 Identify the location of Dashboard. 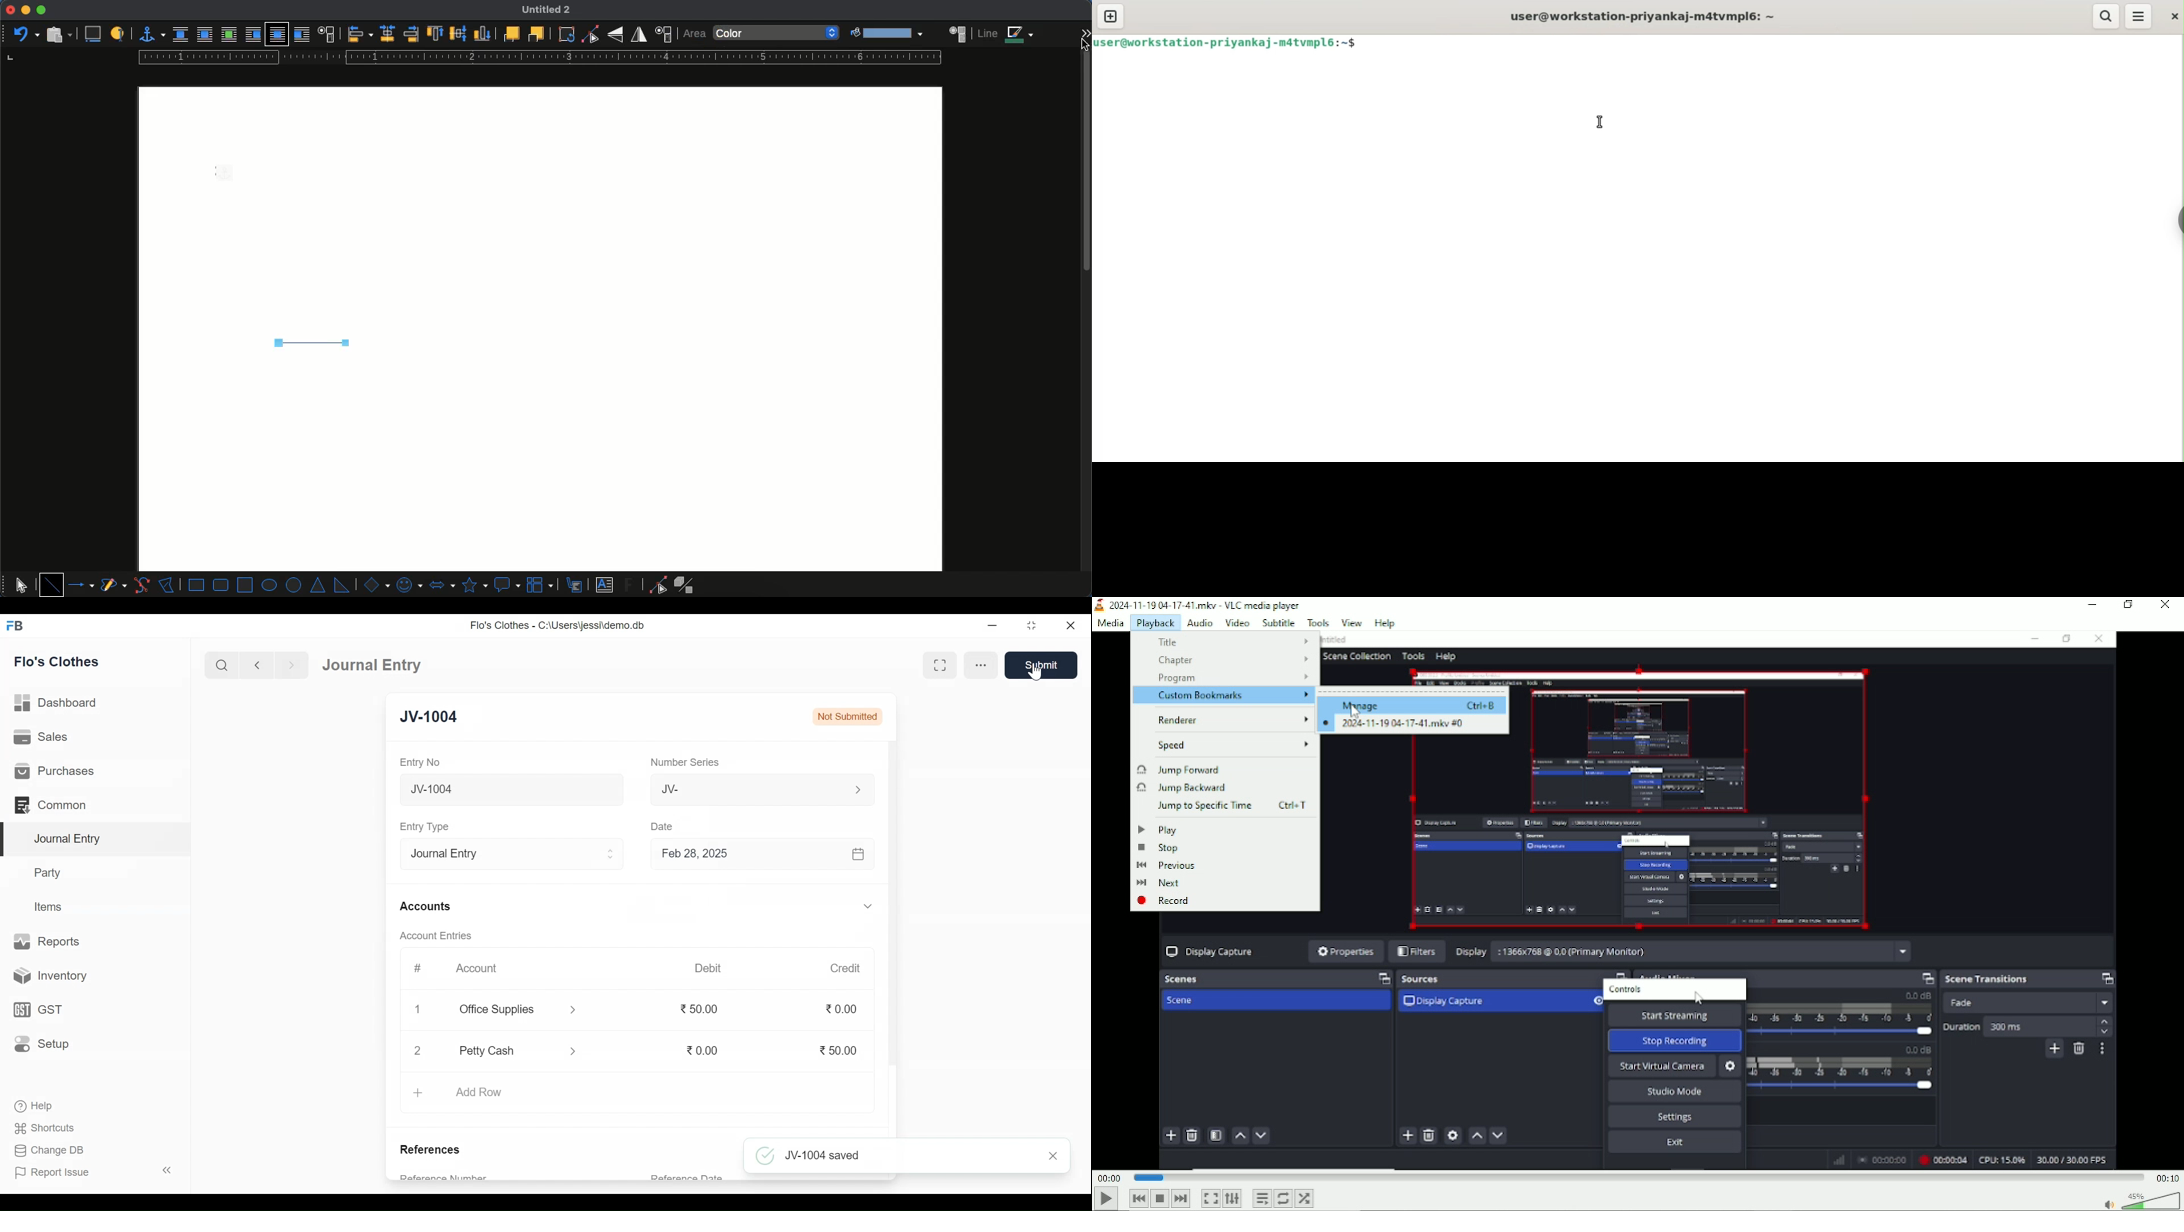
(56, 702).